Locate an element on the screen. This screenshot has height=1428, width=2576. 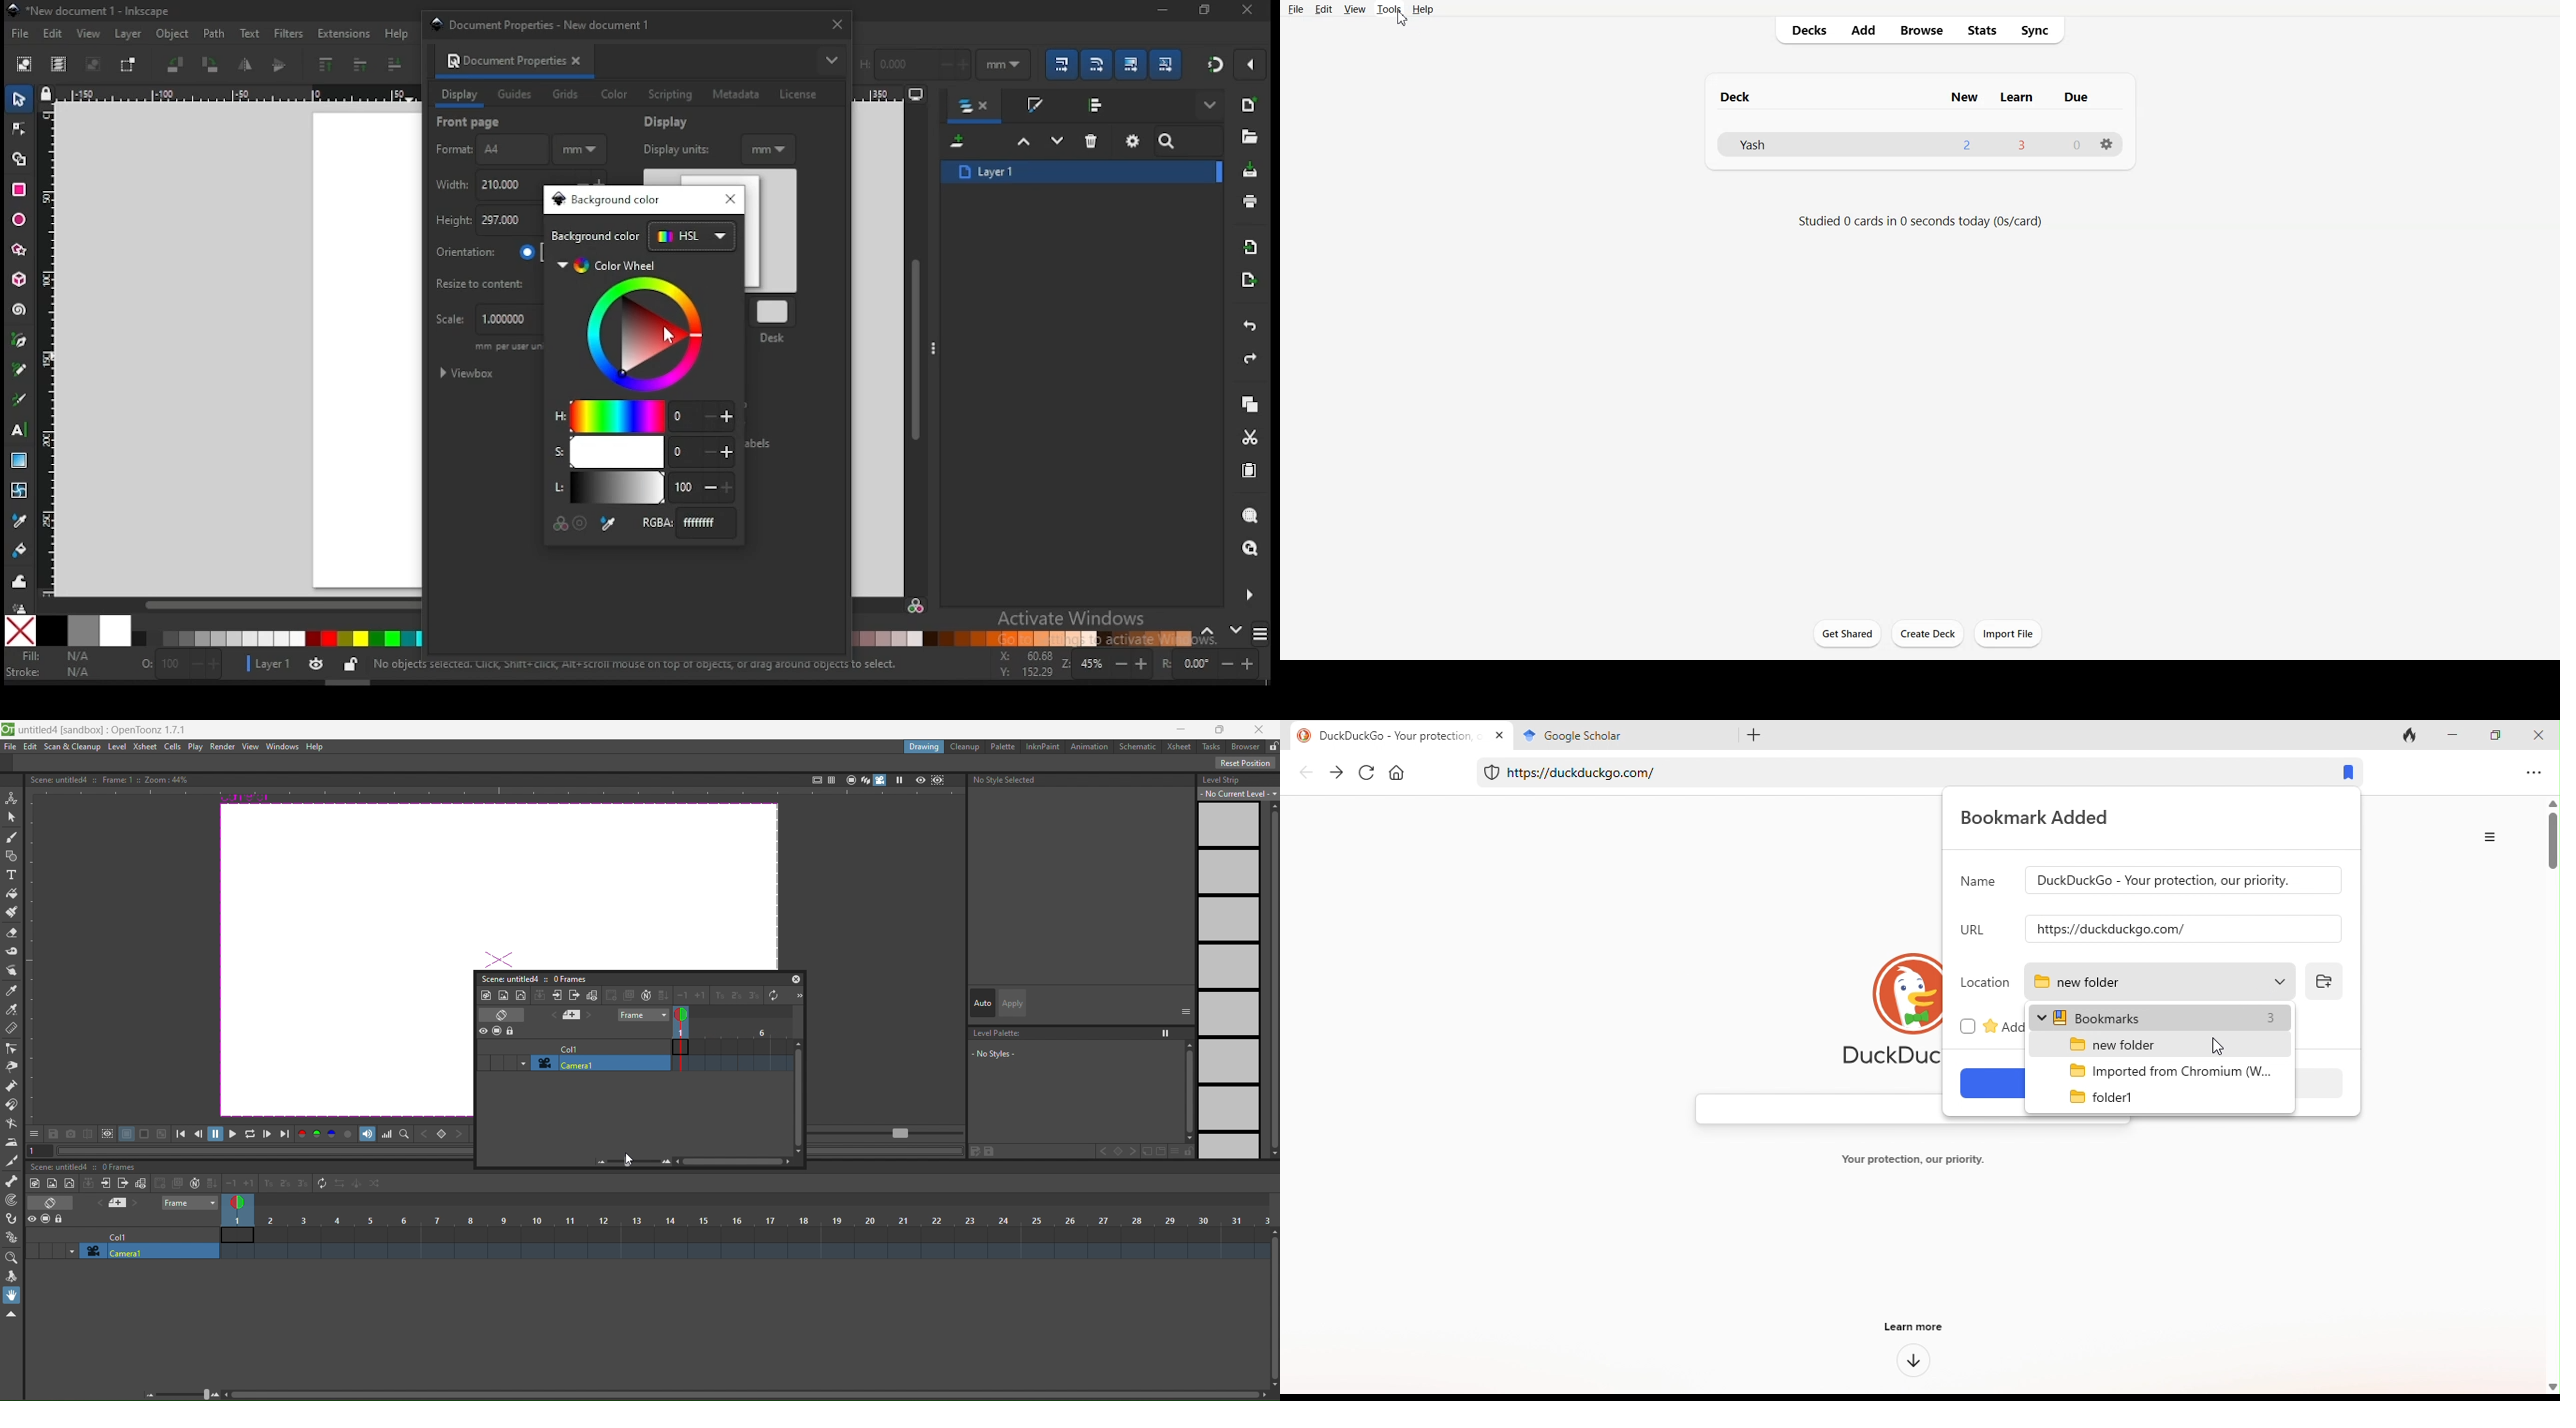
page format is located at coordinates (489, 150).